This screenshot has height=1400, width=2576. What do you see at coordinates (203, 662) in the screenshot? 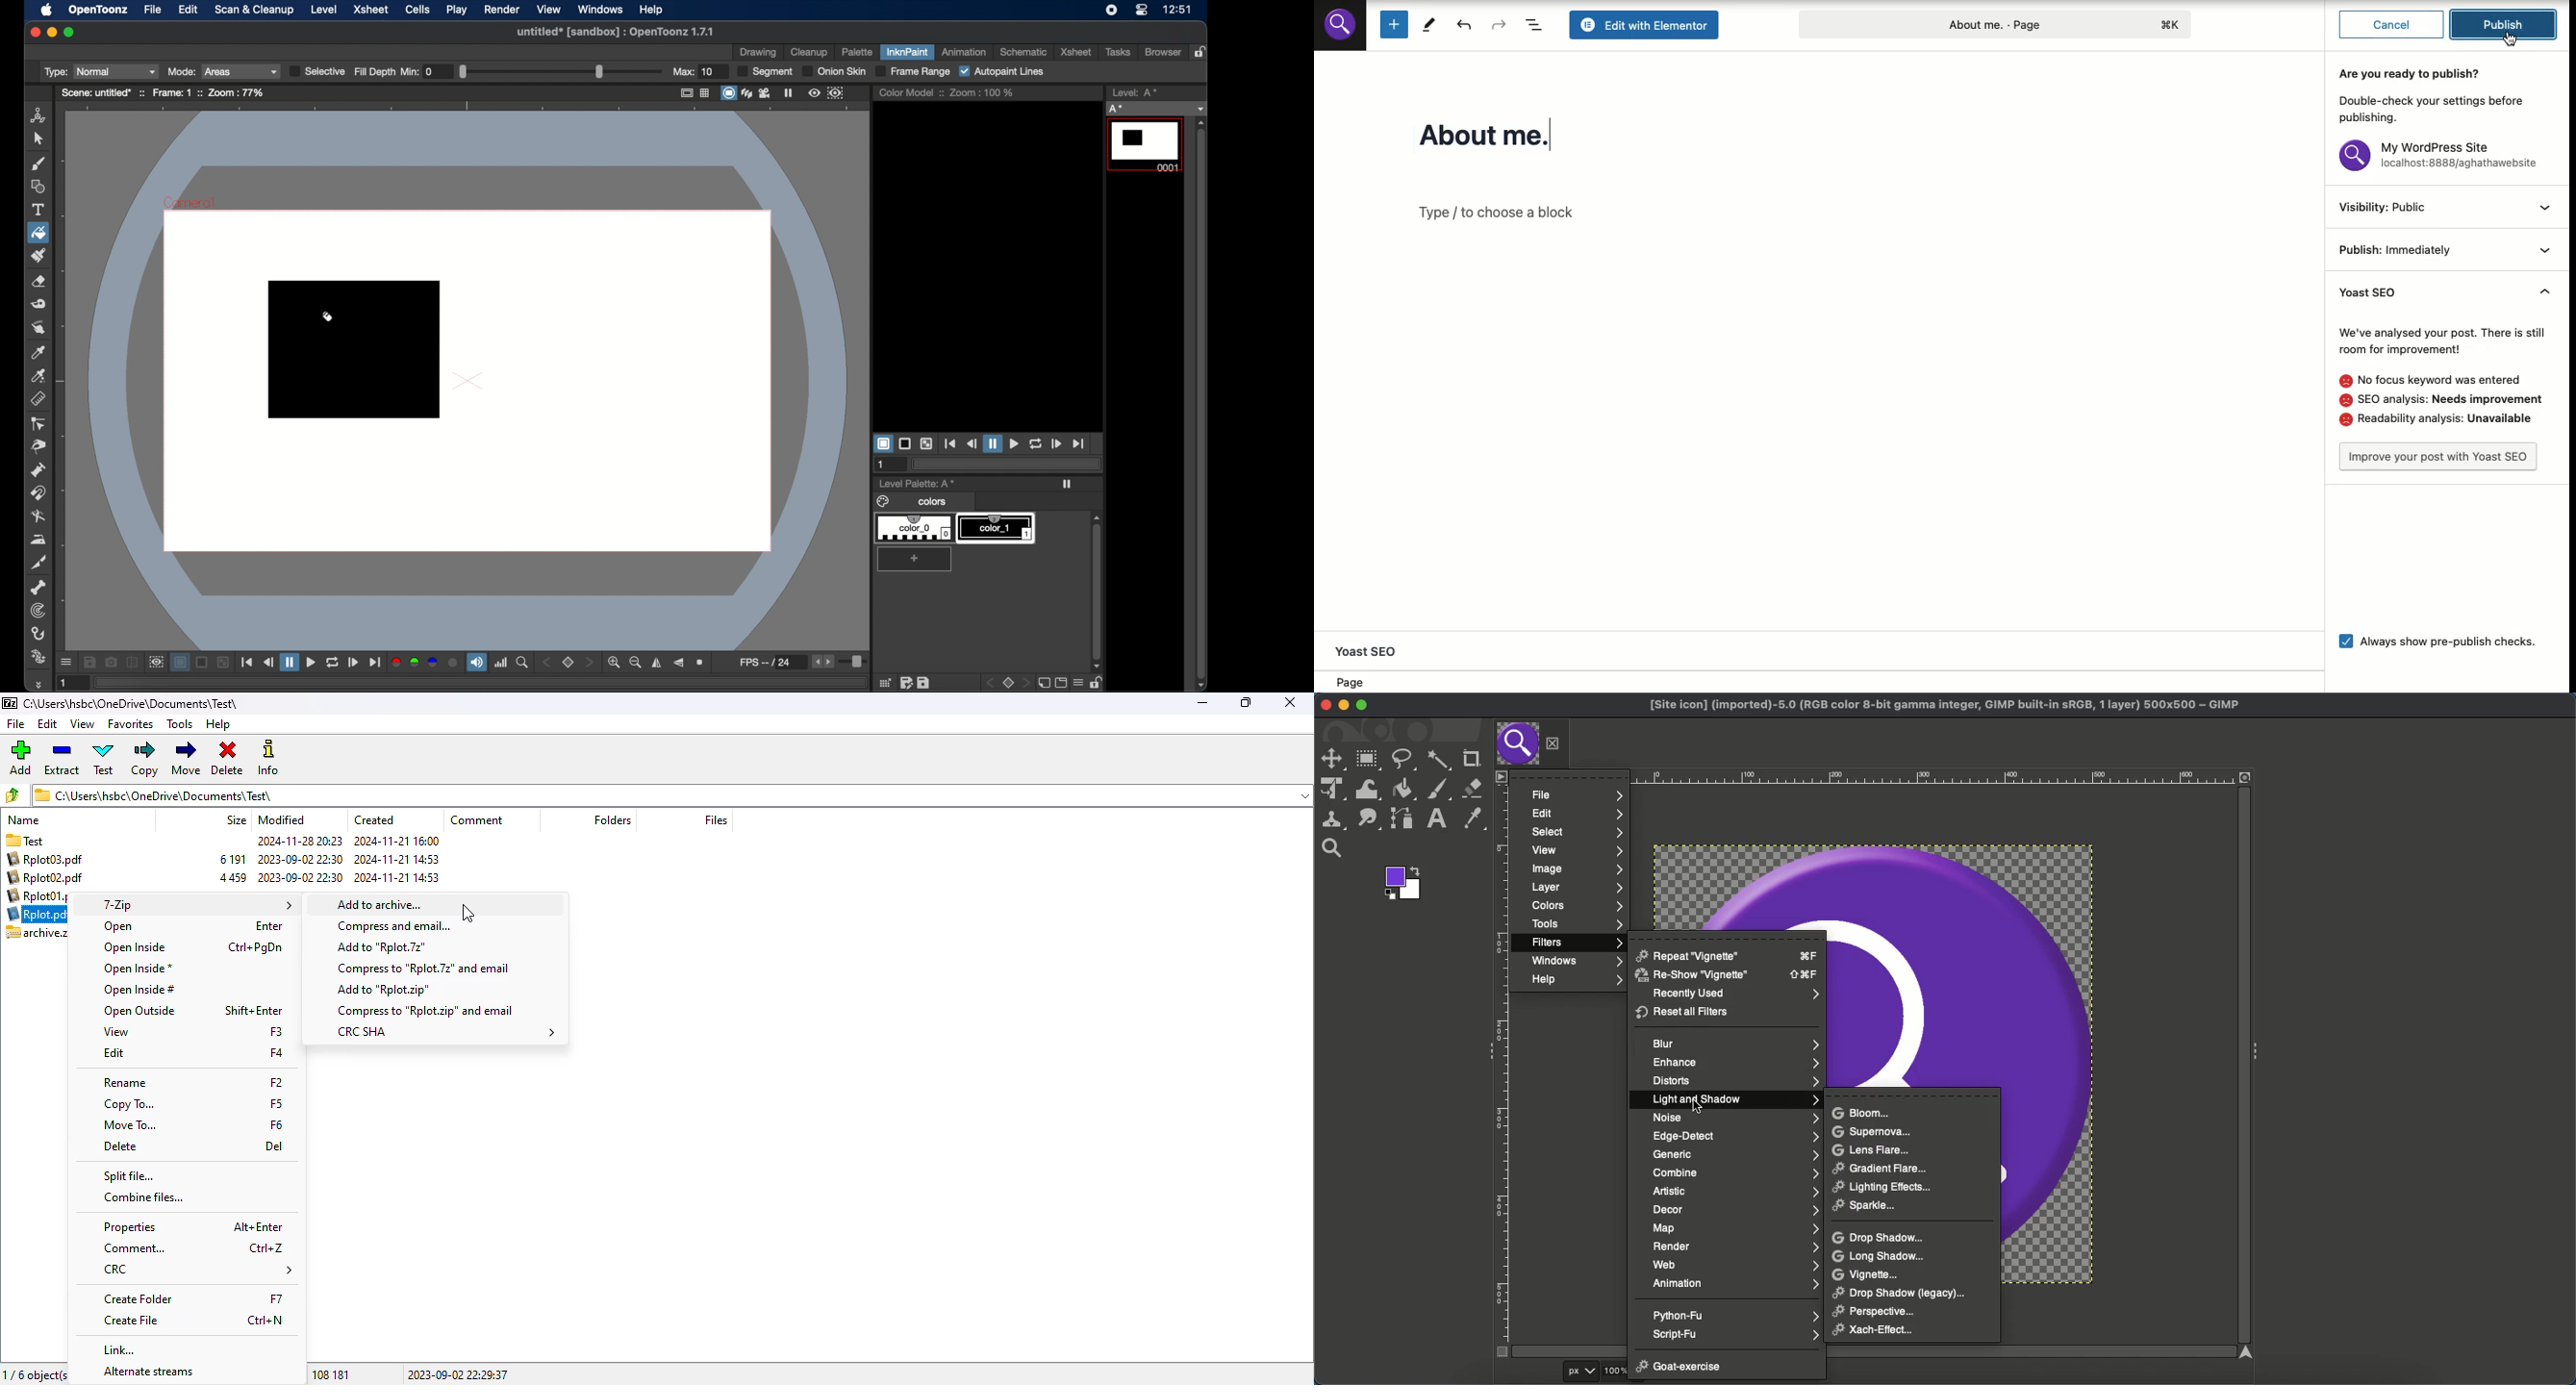
I see `black background` at bounding box center [203, 662].